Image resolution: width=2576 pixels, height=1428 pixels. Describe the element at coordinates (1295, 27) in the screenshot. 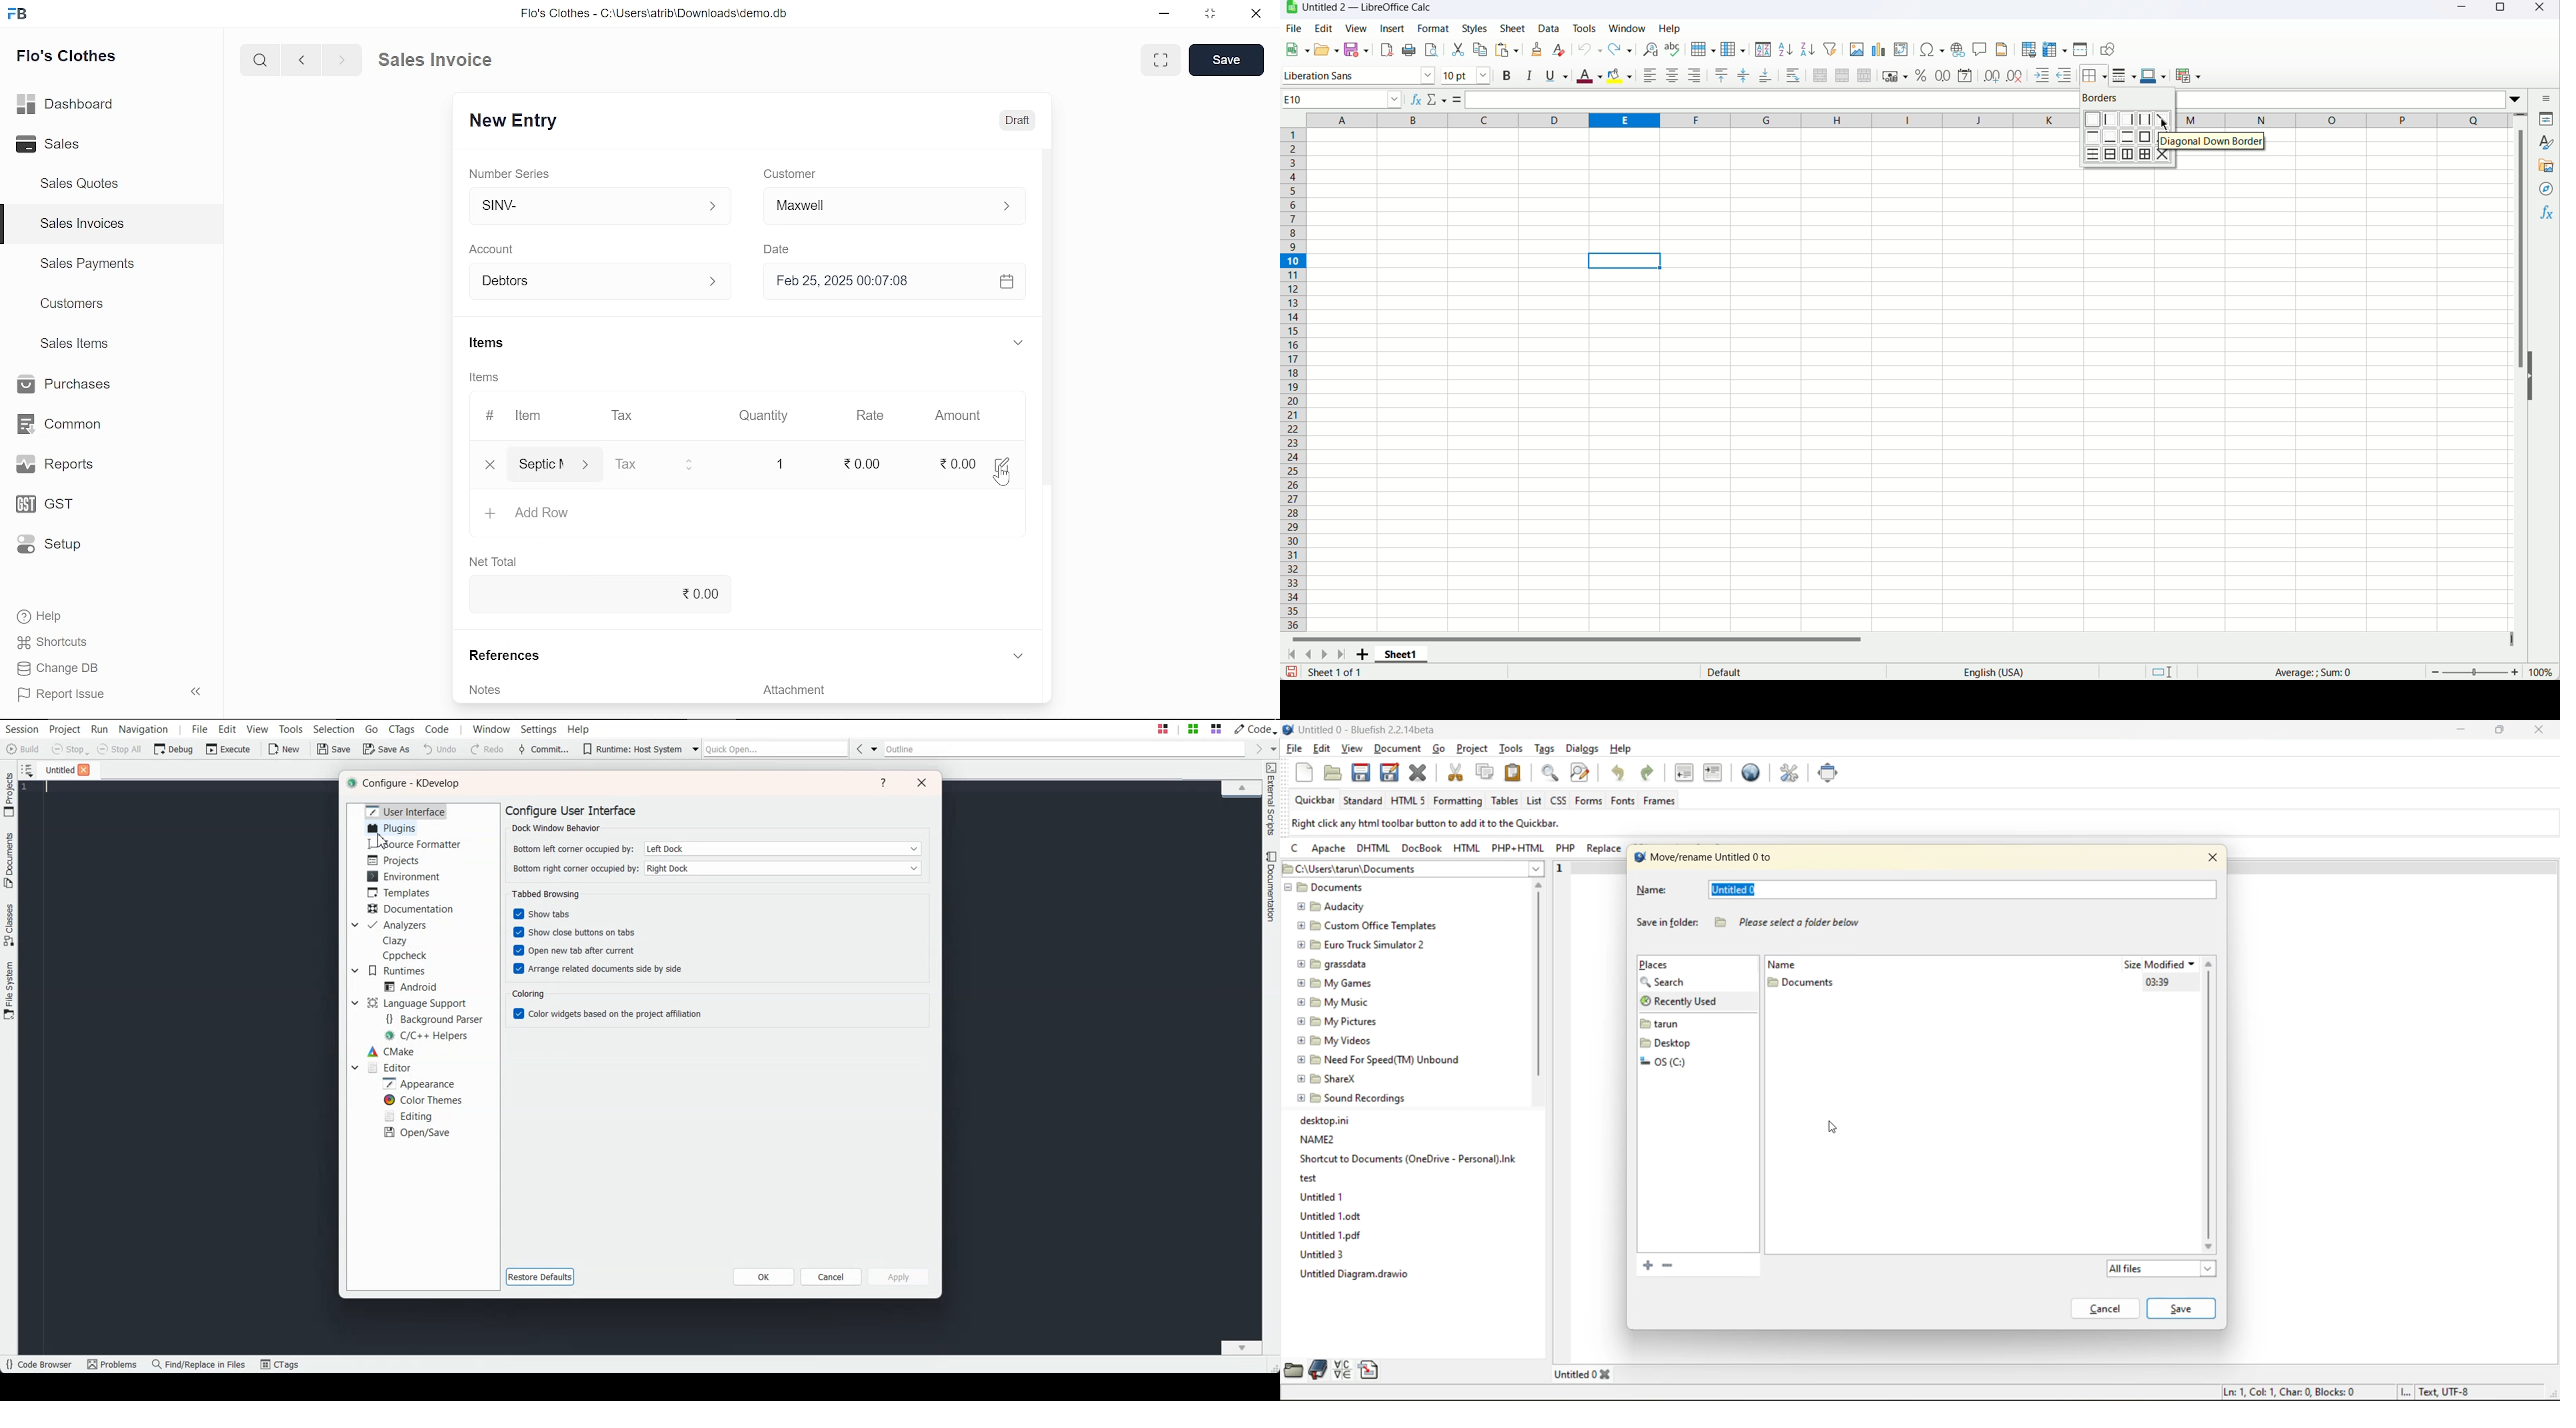

I see `File` at that location.